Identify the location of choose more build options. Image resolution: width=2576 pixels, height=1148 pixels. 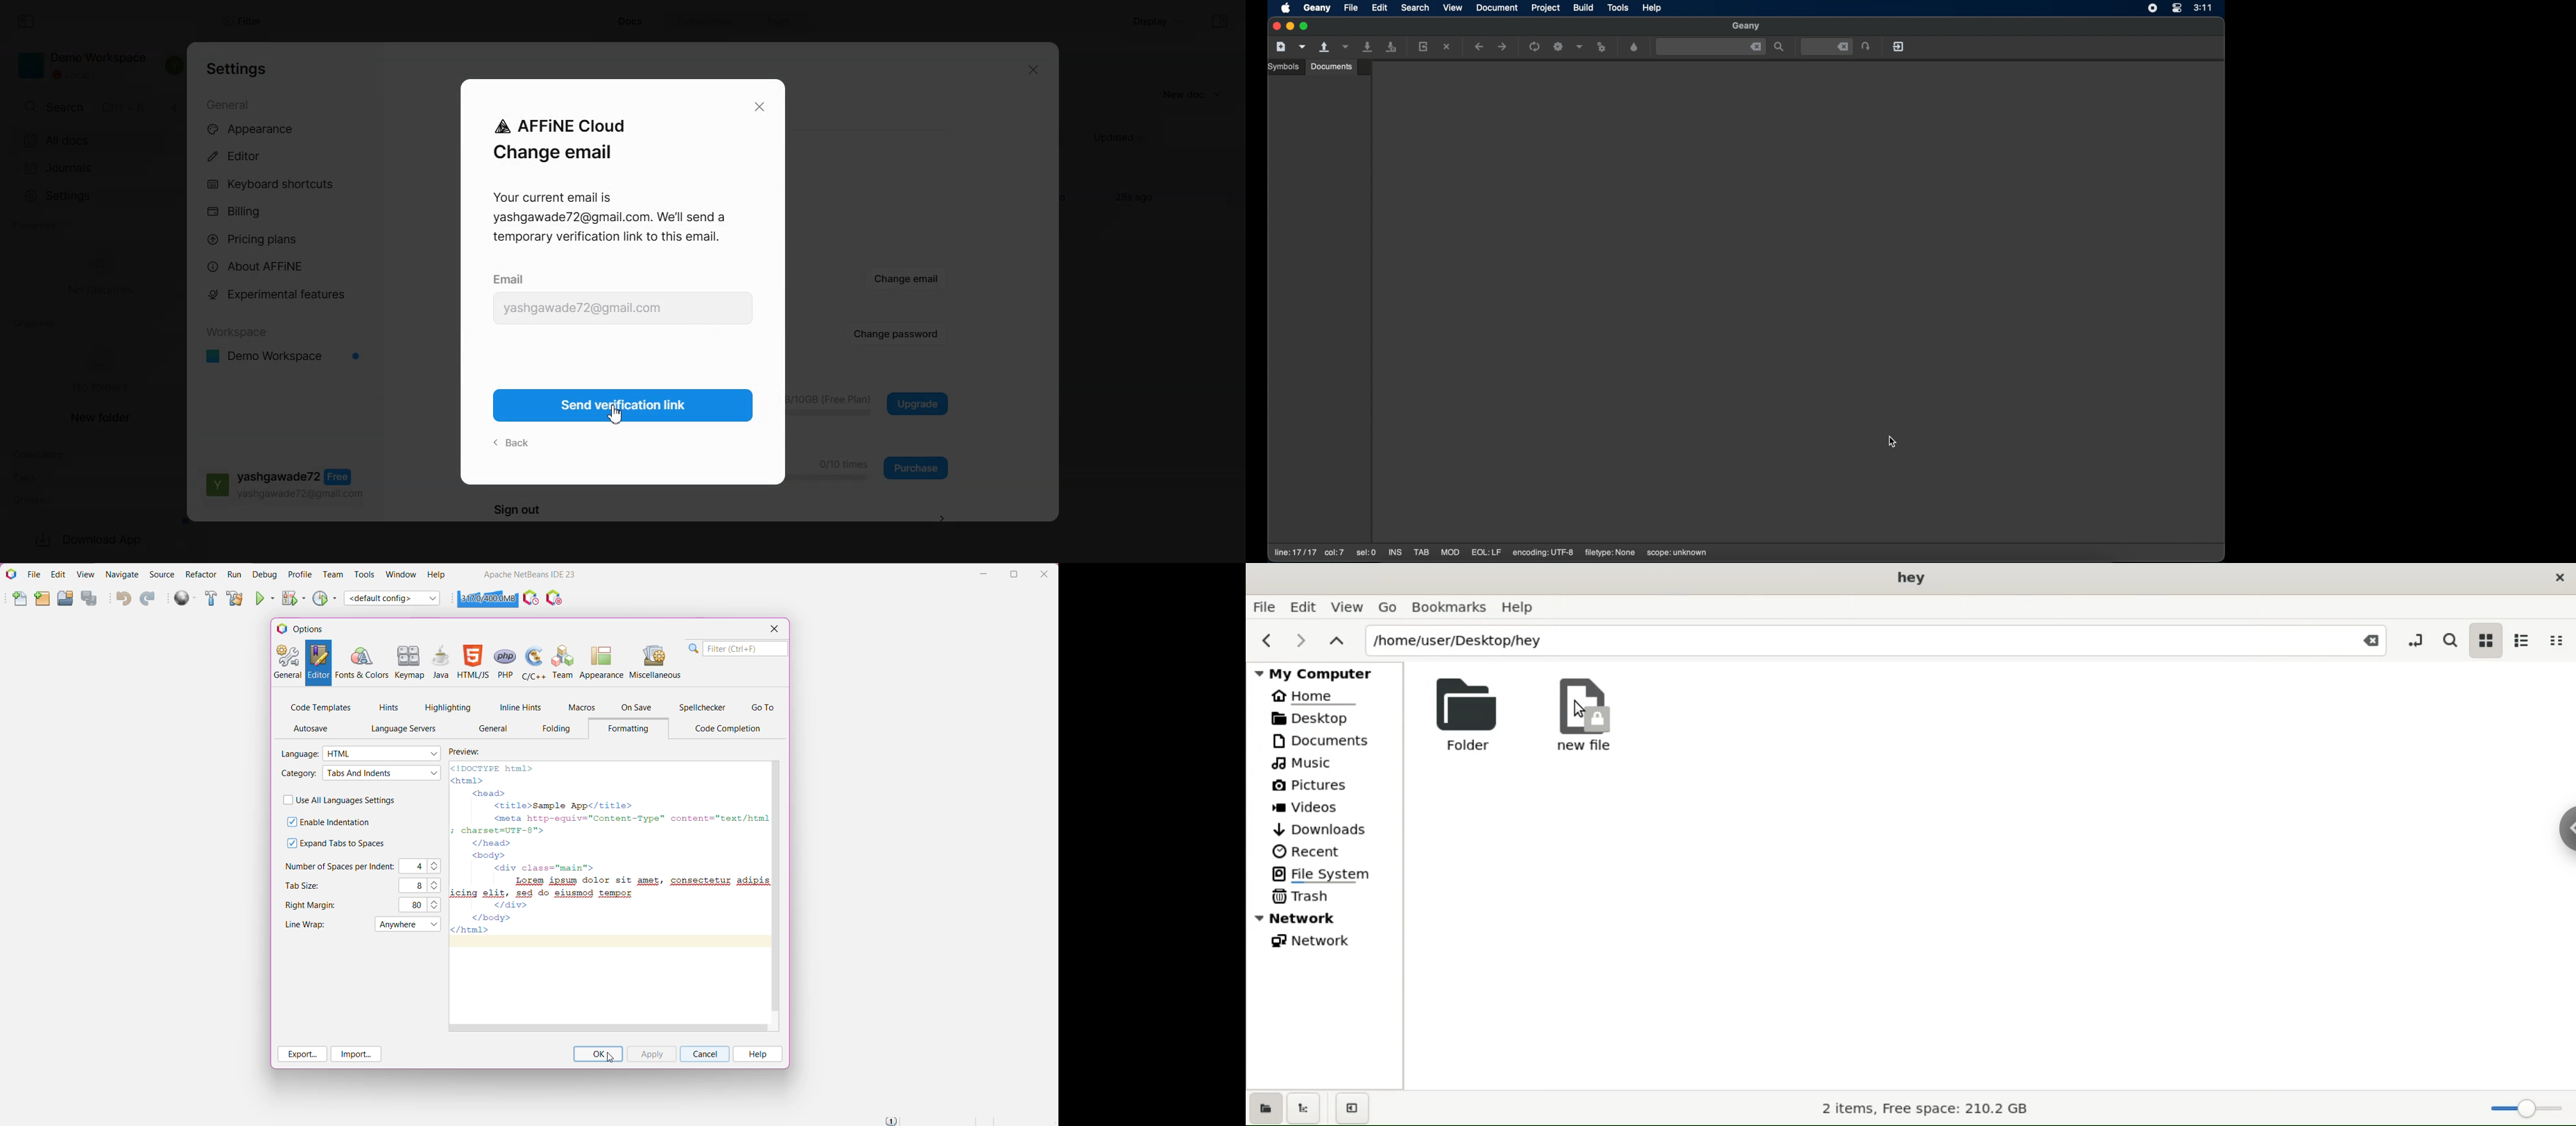
(1580, 46).